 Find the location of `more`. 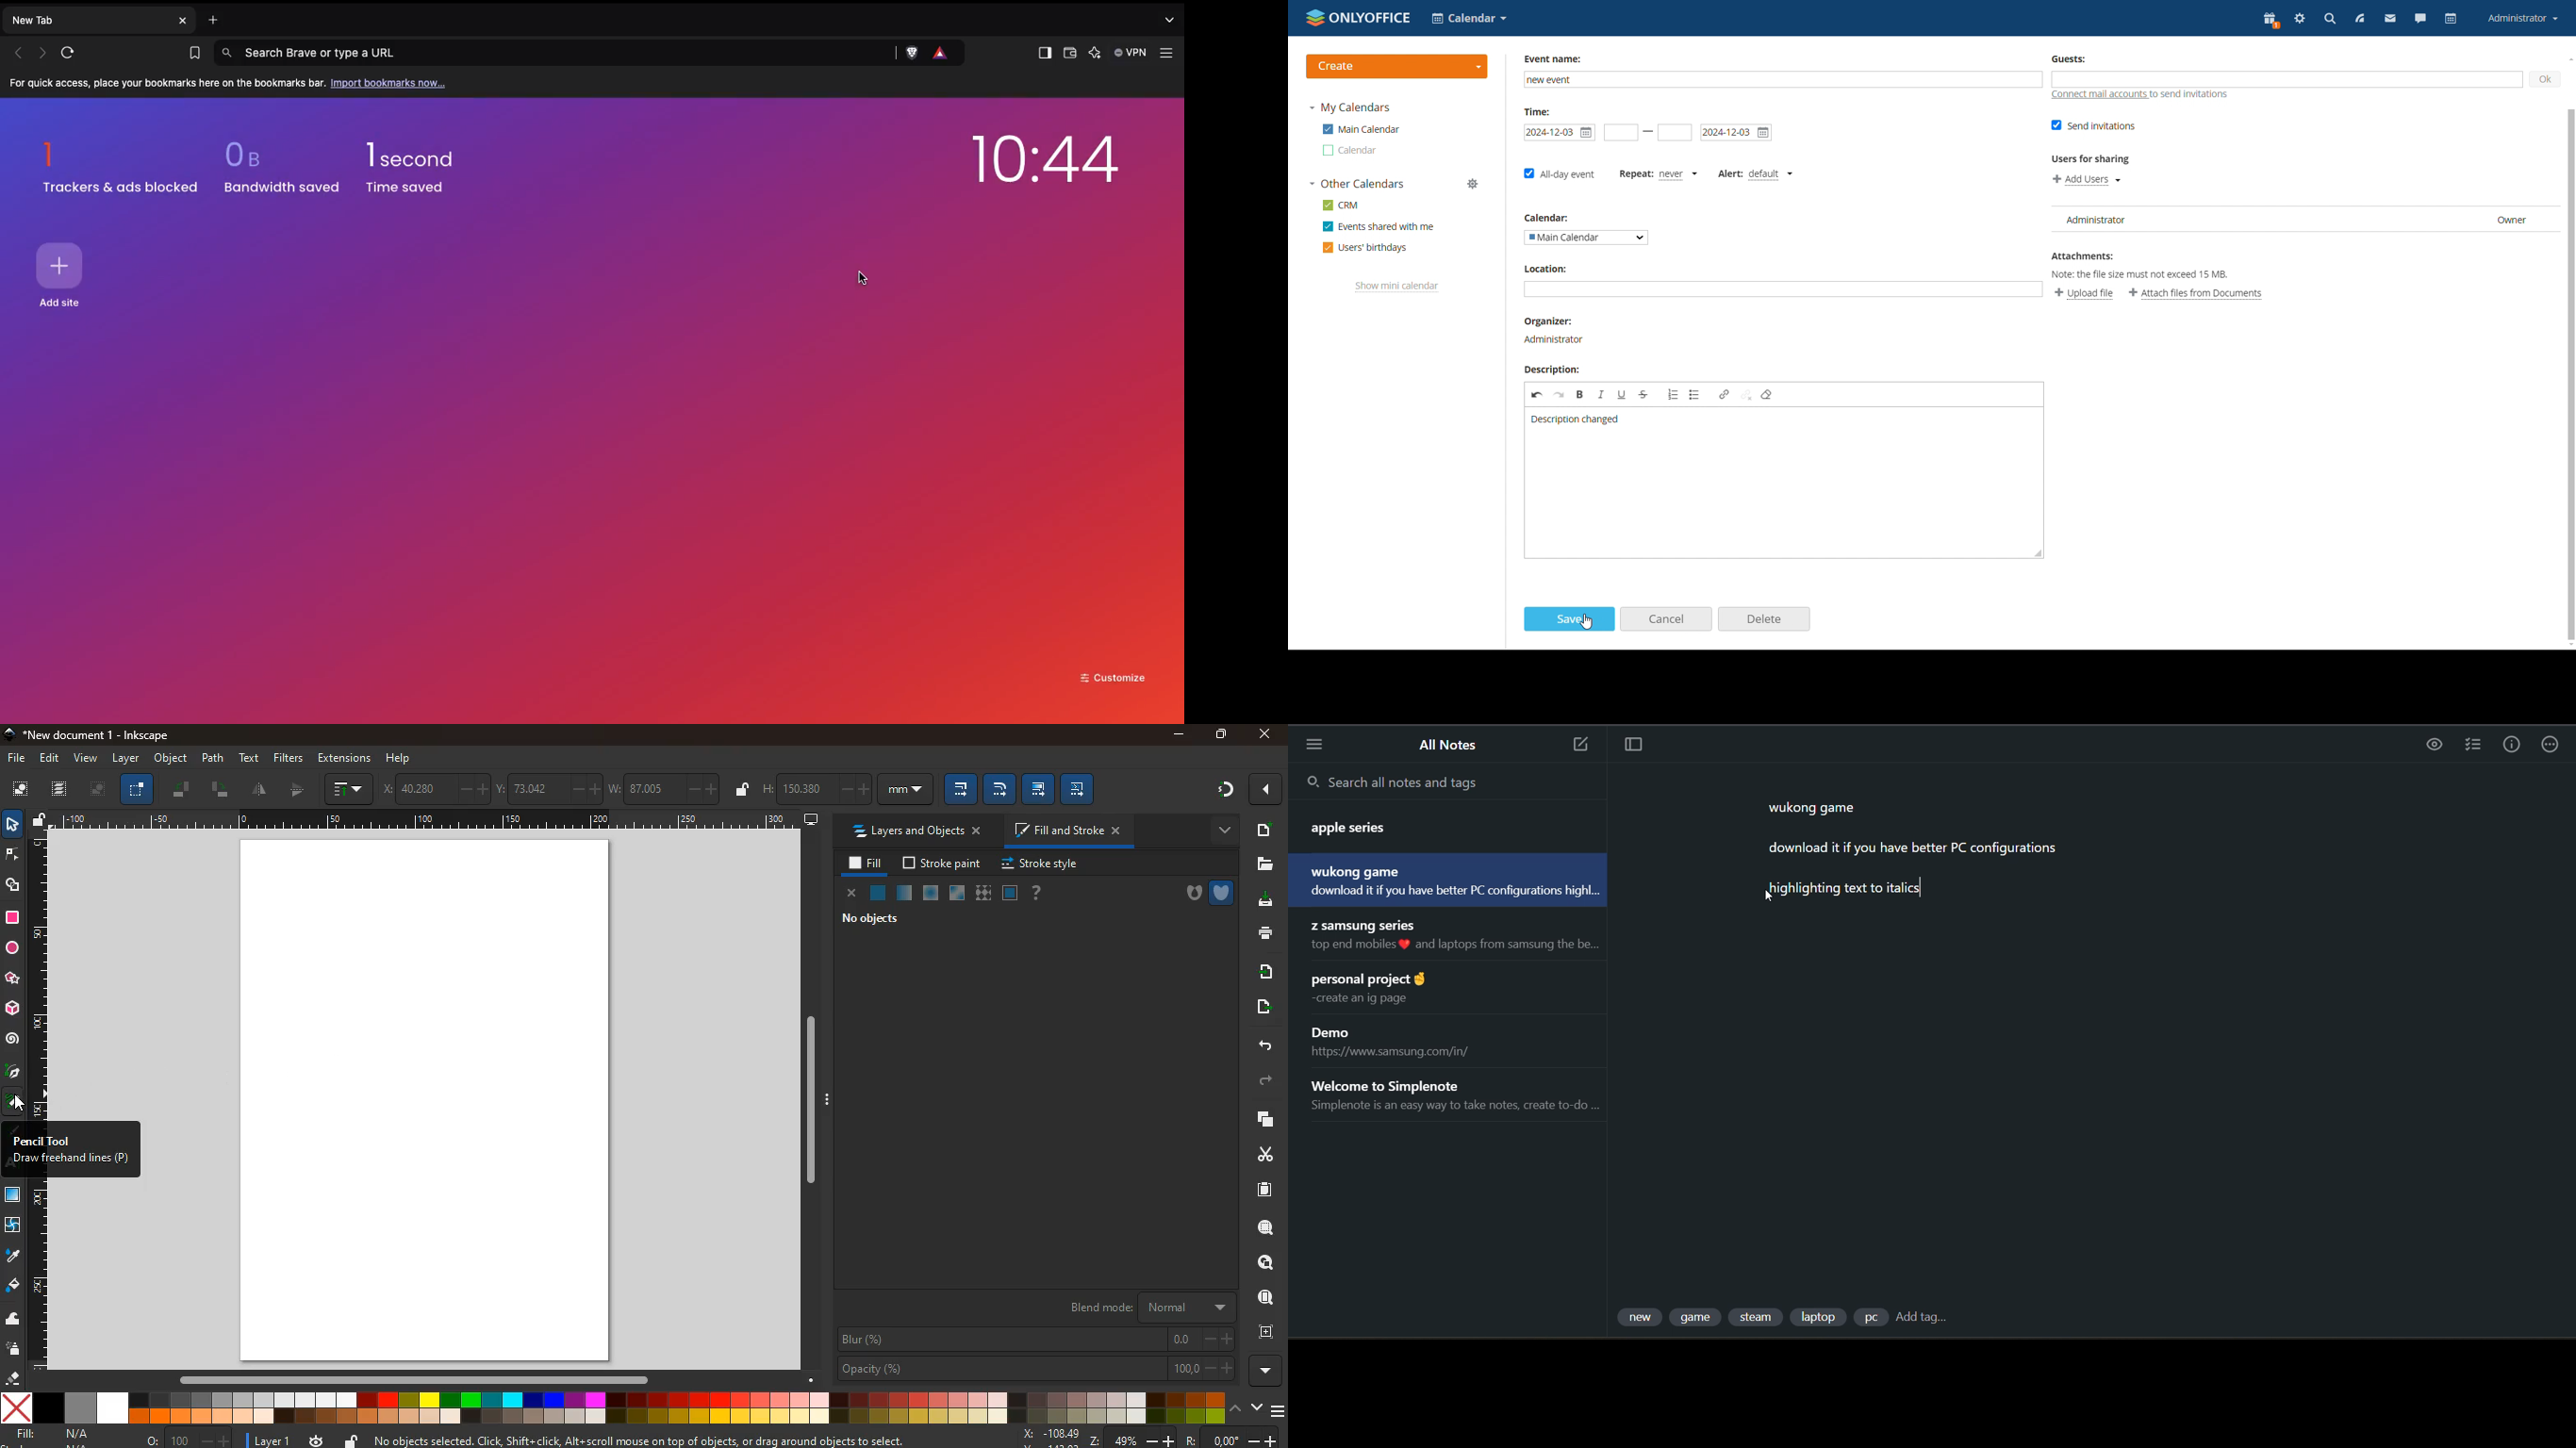

more is located at coordinates (1269, 1371).